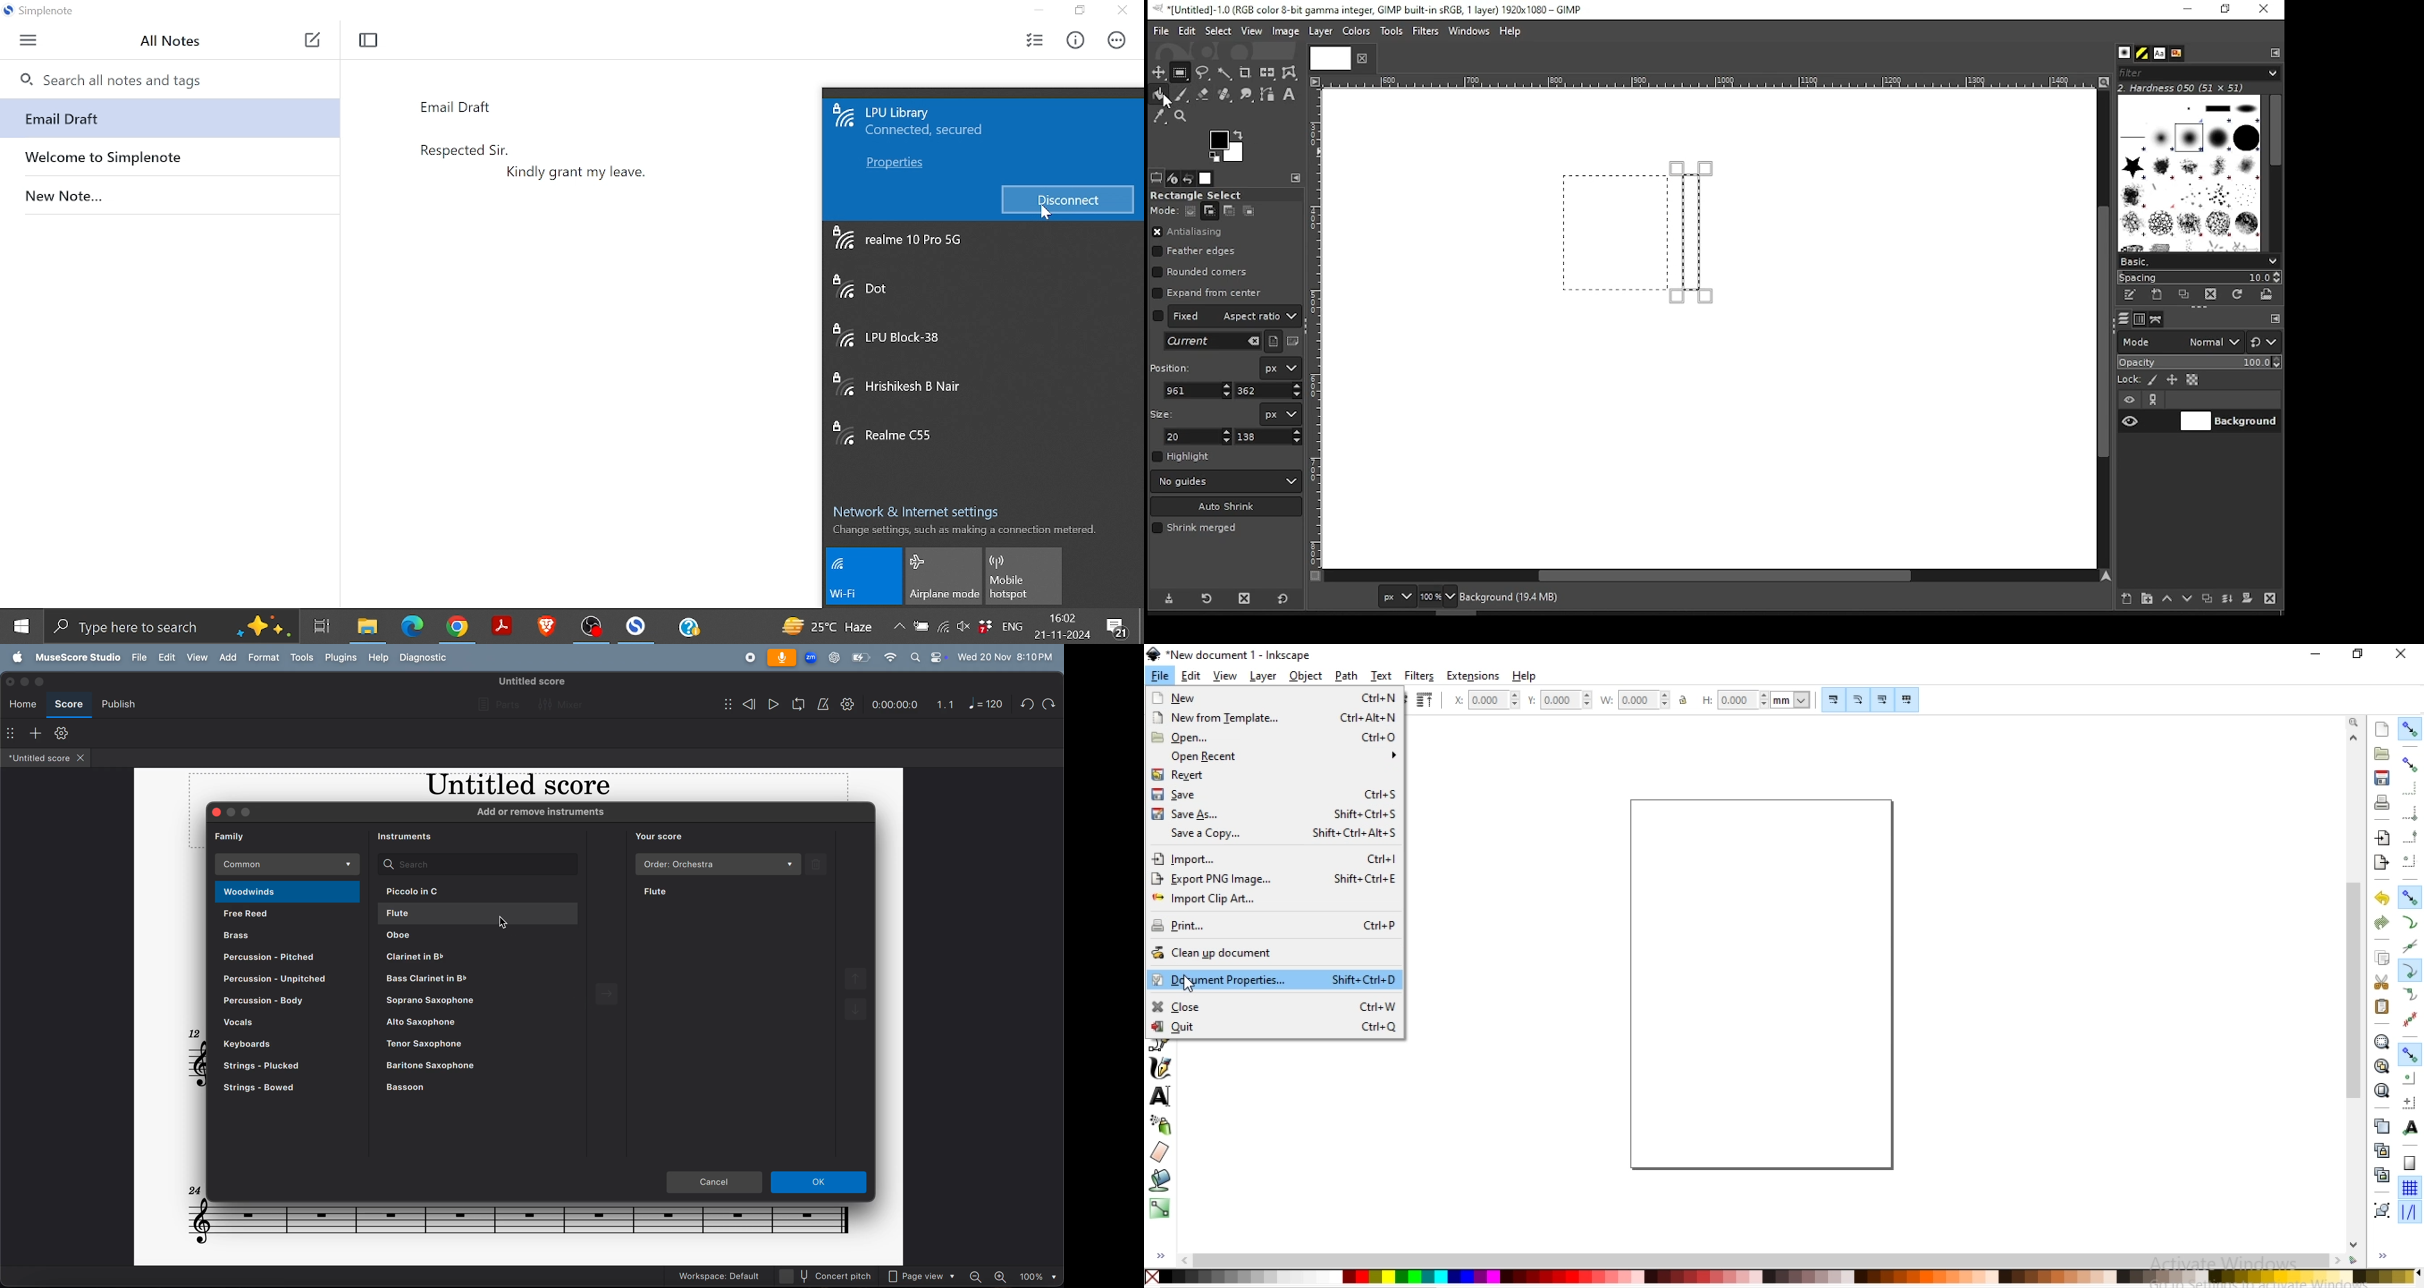 Image resolution: width=2436 pixels, height=1288 pixels. I want to click on loop play , so click(796, 703).